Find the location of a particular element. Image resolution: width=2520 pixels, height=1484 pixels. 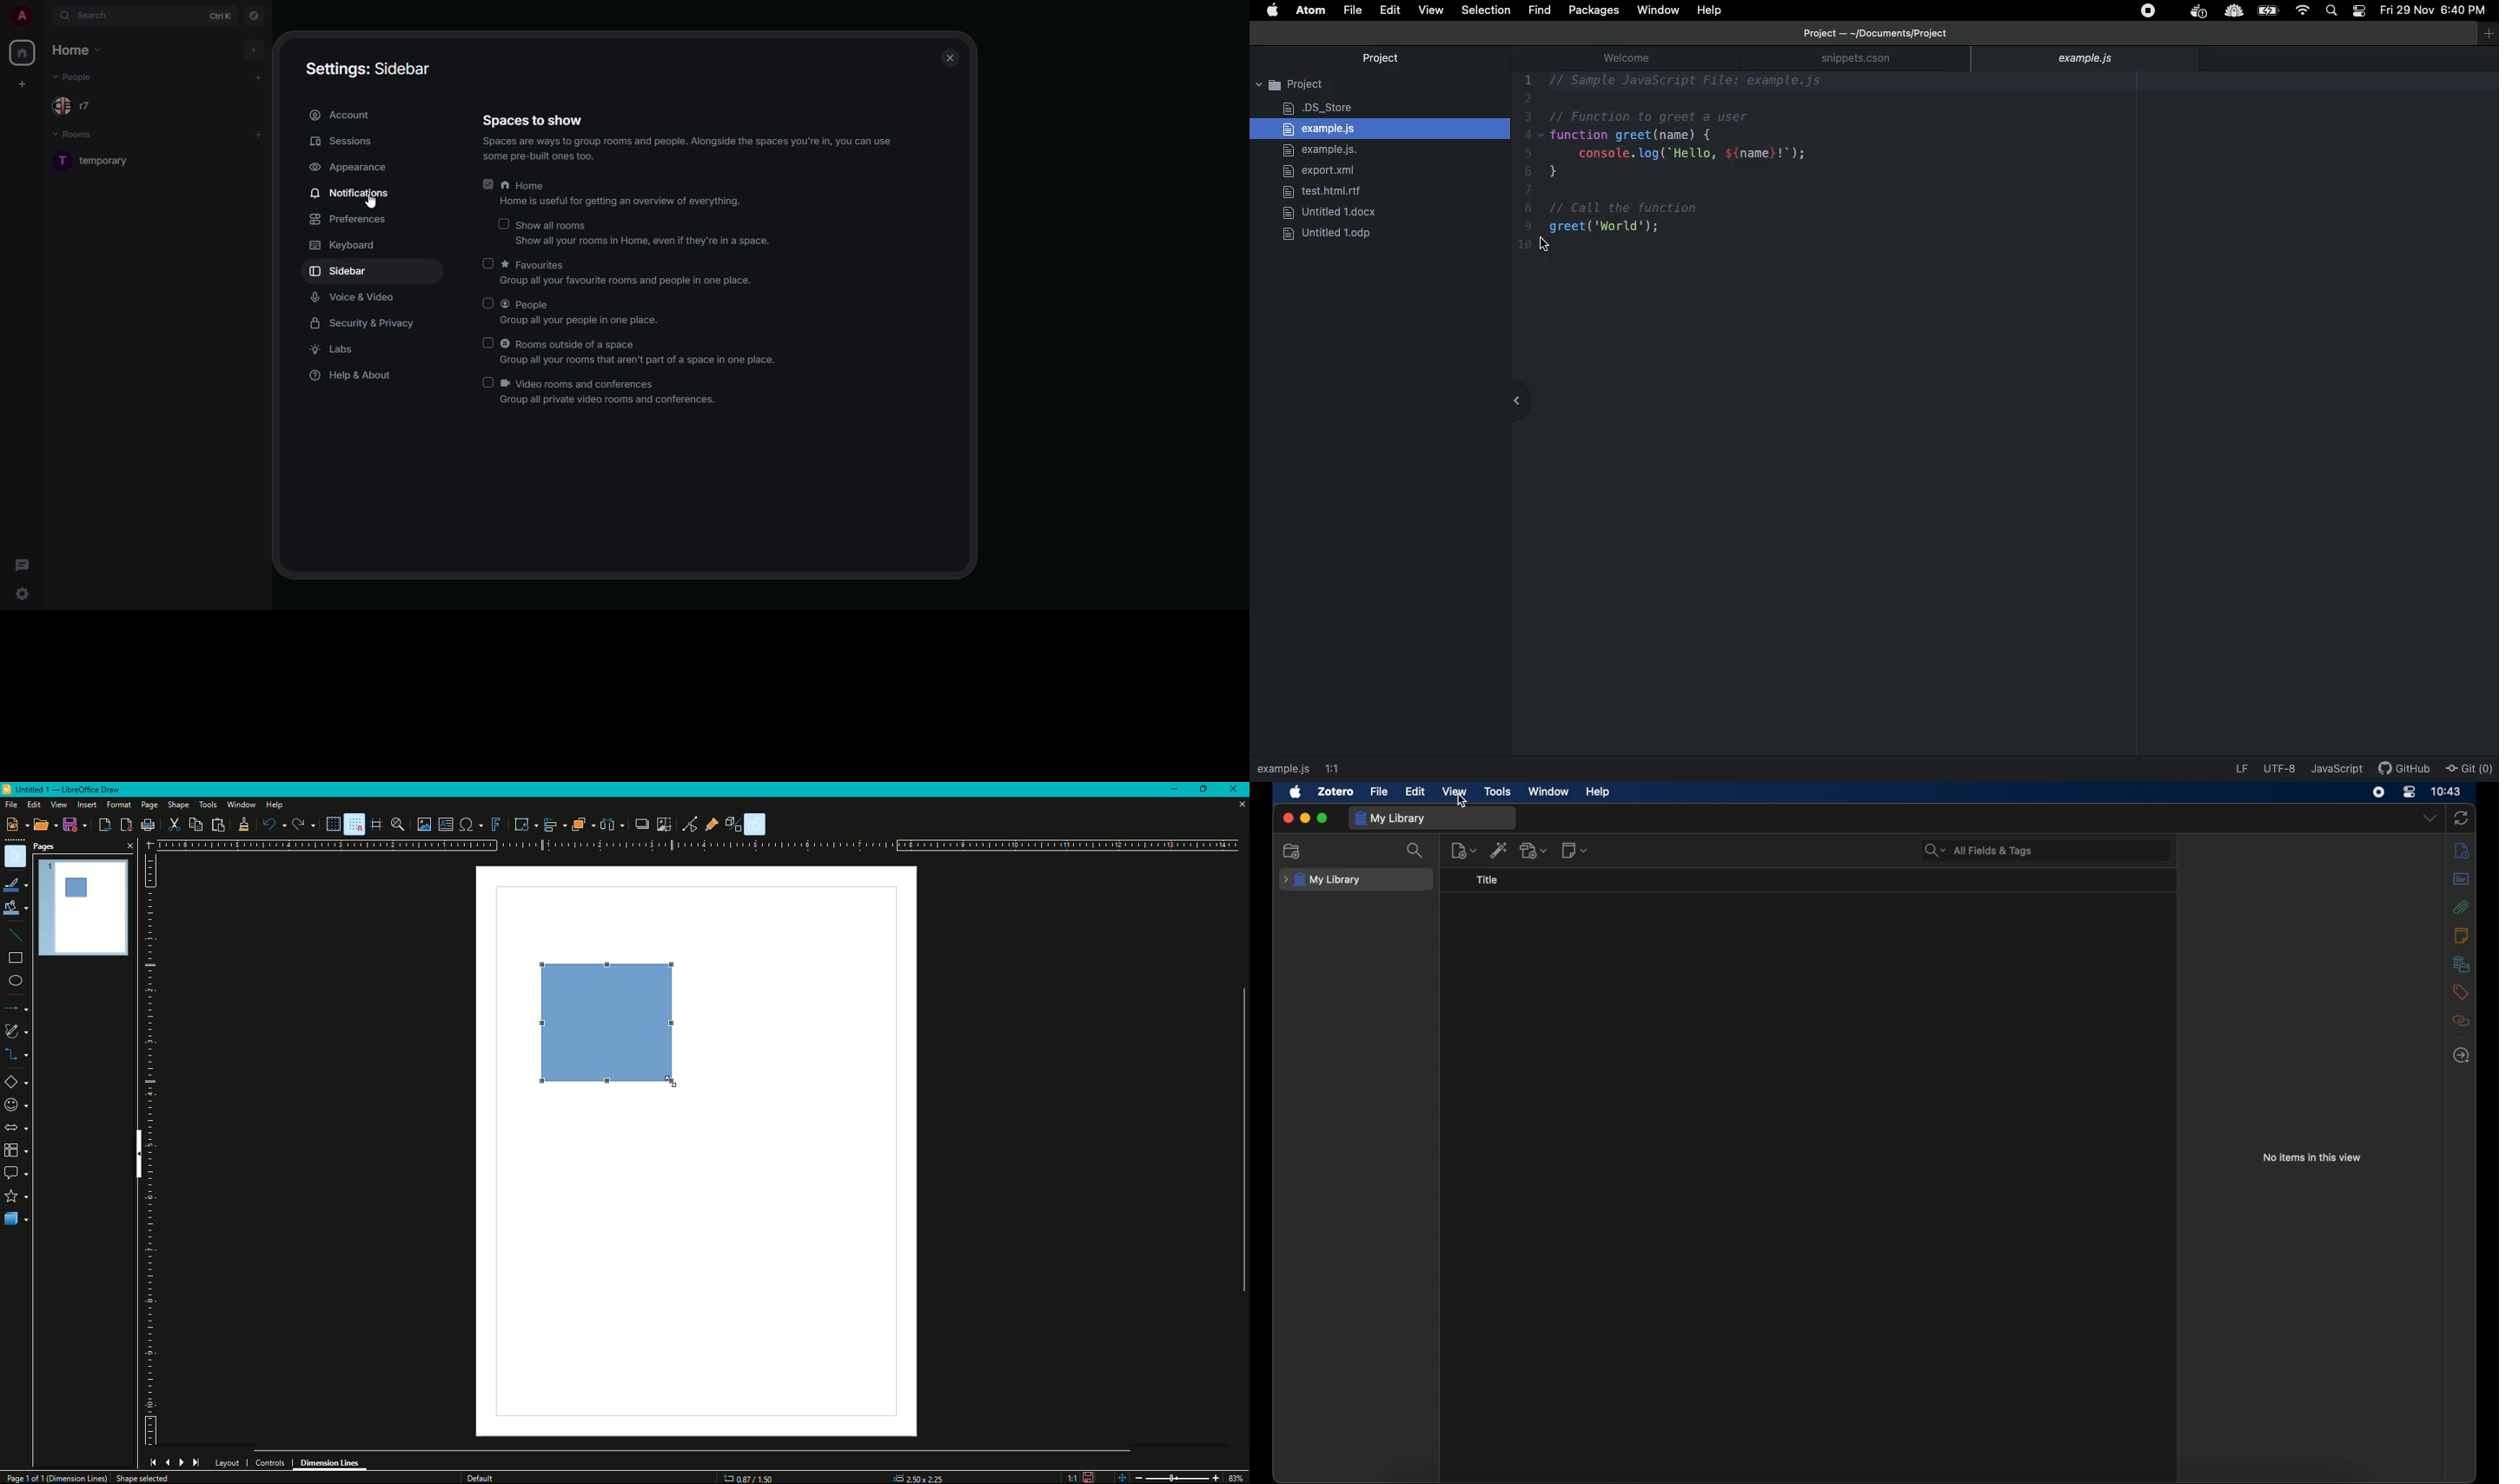

Lines is located at coordinates (16, 935).